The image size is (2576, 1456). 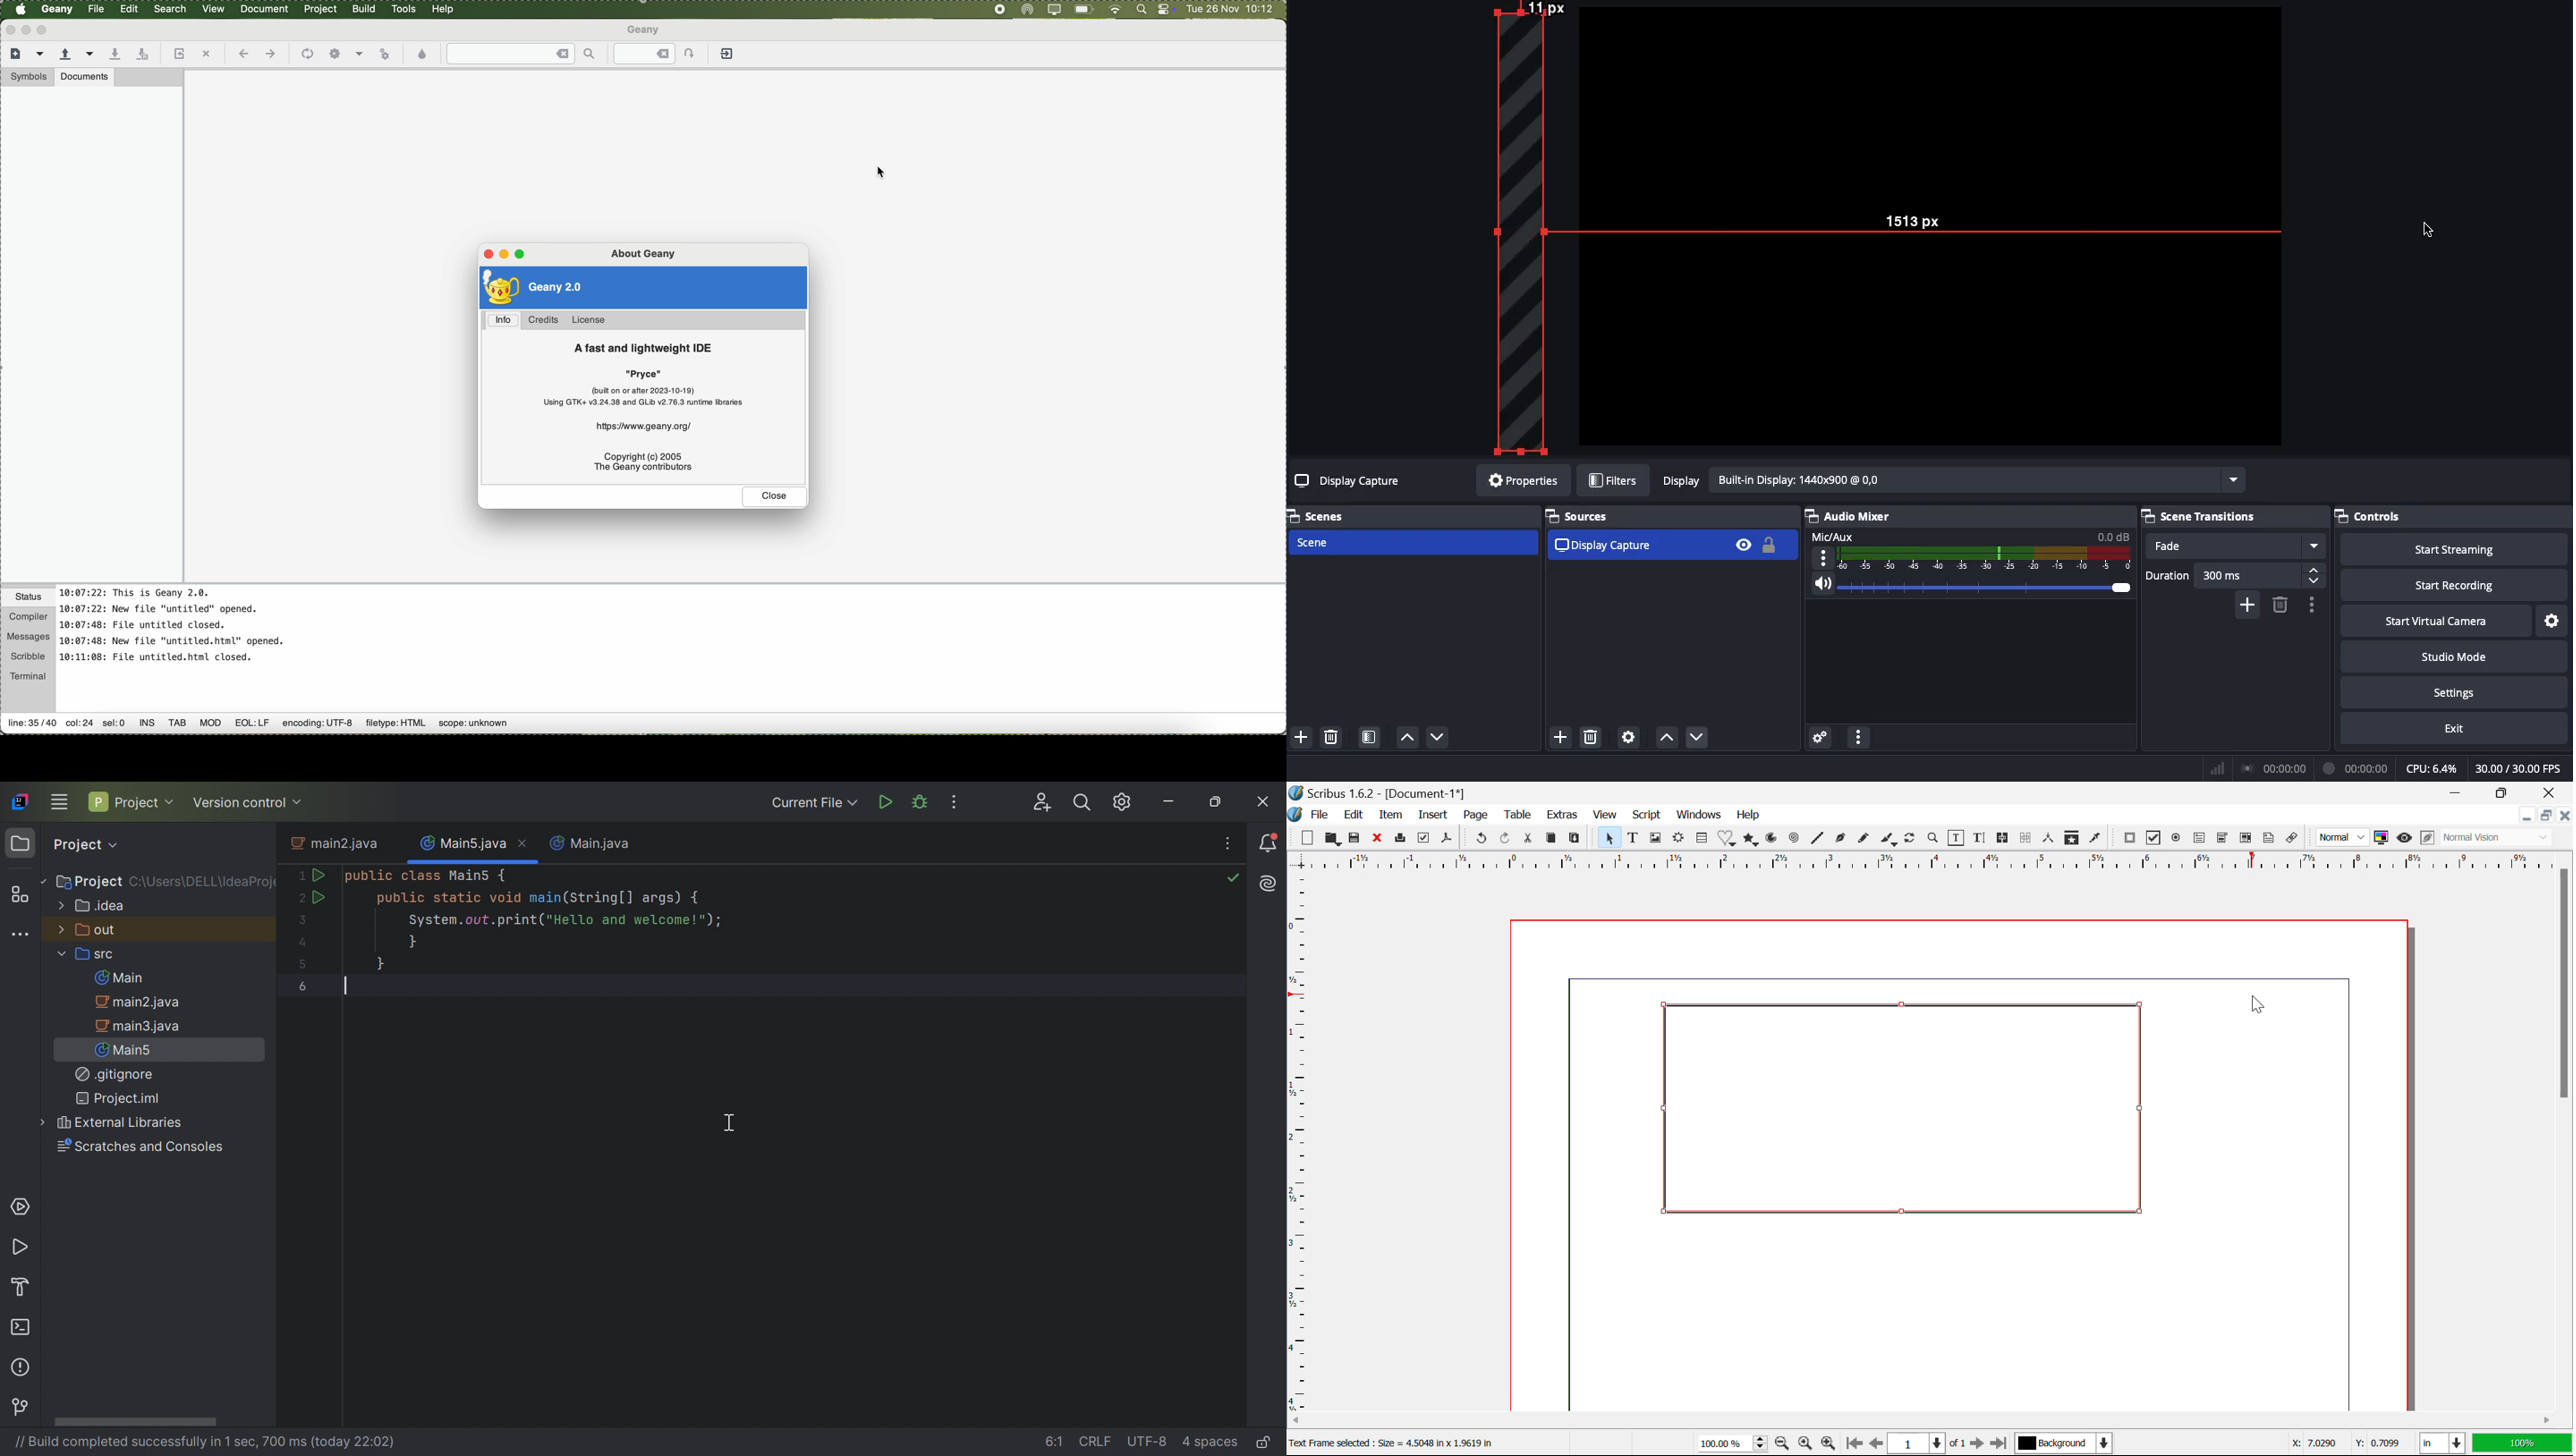 What do you see at coordinates (2200, 839) in the screenshot?
I see `Pdf Text Field` at bounding box center [2200, 839].